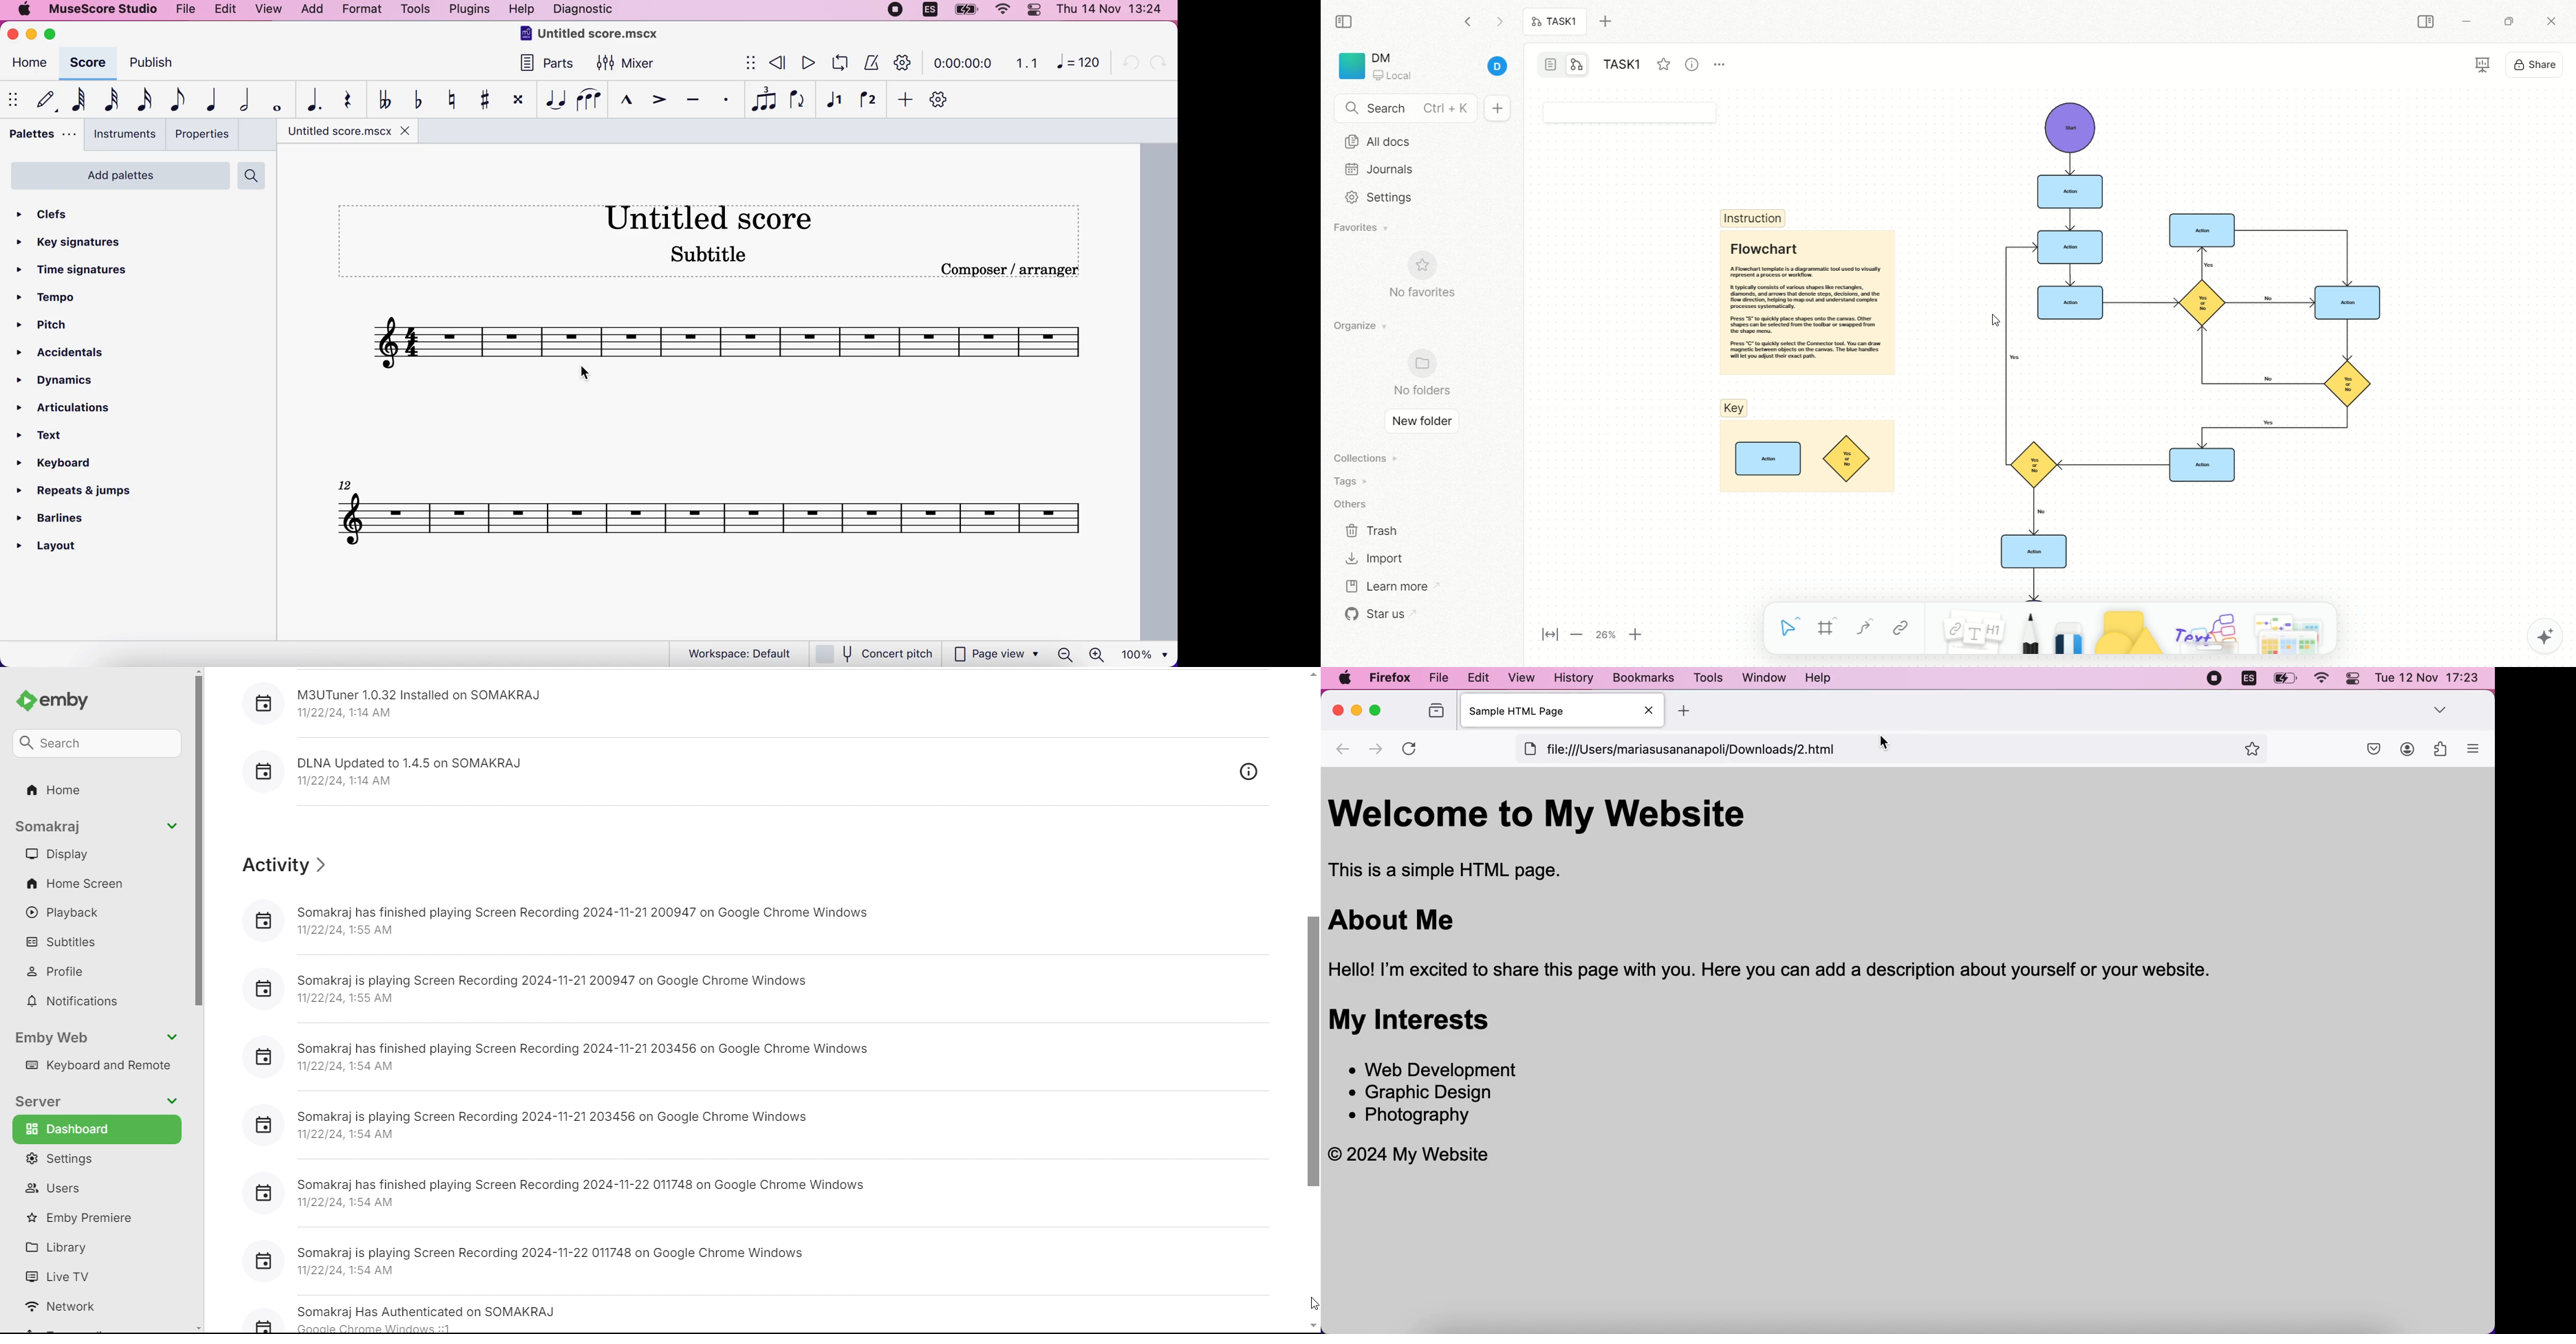 The image size is (2576, 1344). What do you see at coordinates (1385, 585) in the screenshot?
I see `learn more` at bounding box center [1385, 585].